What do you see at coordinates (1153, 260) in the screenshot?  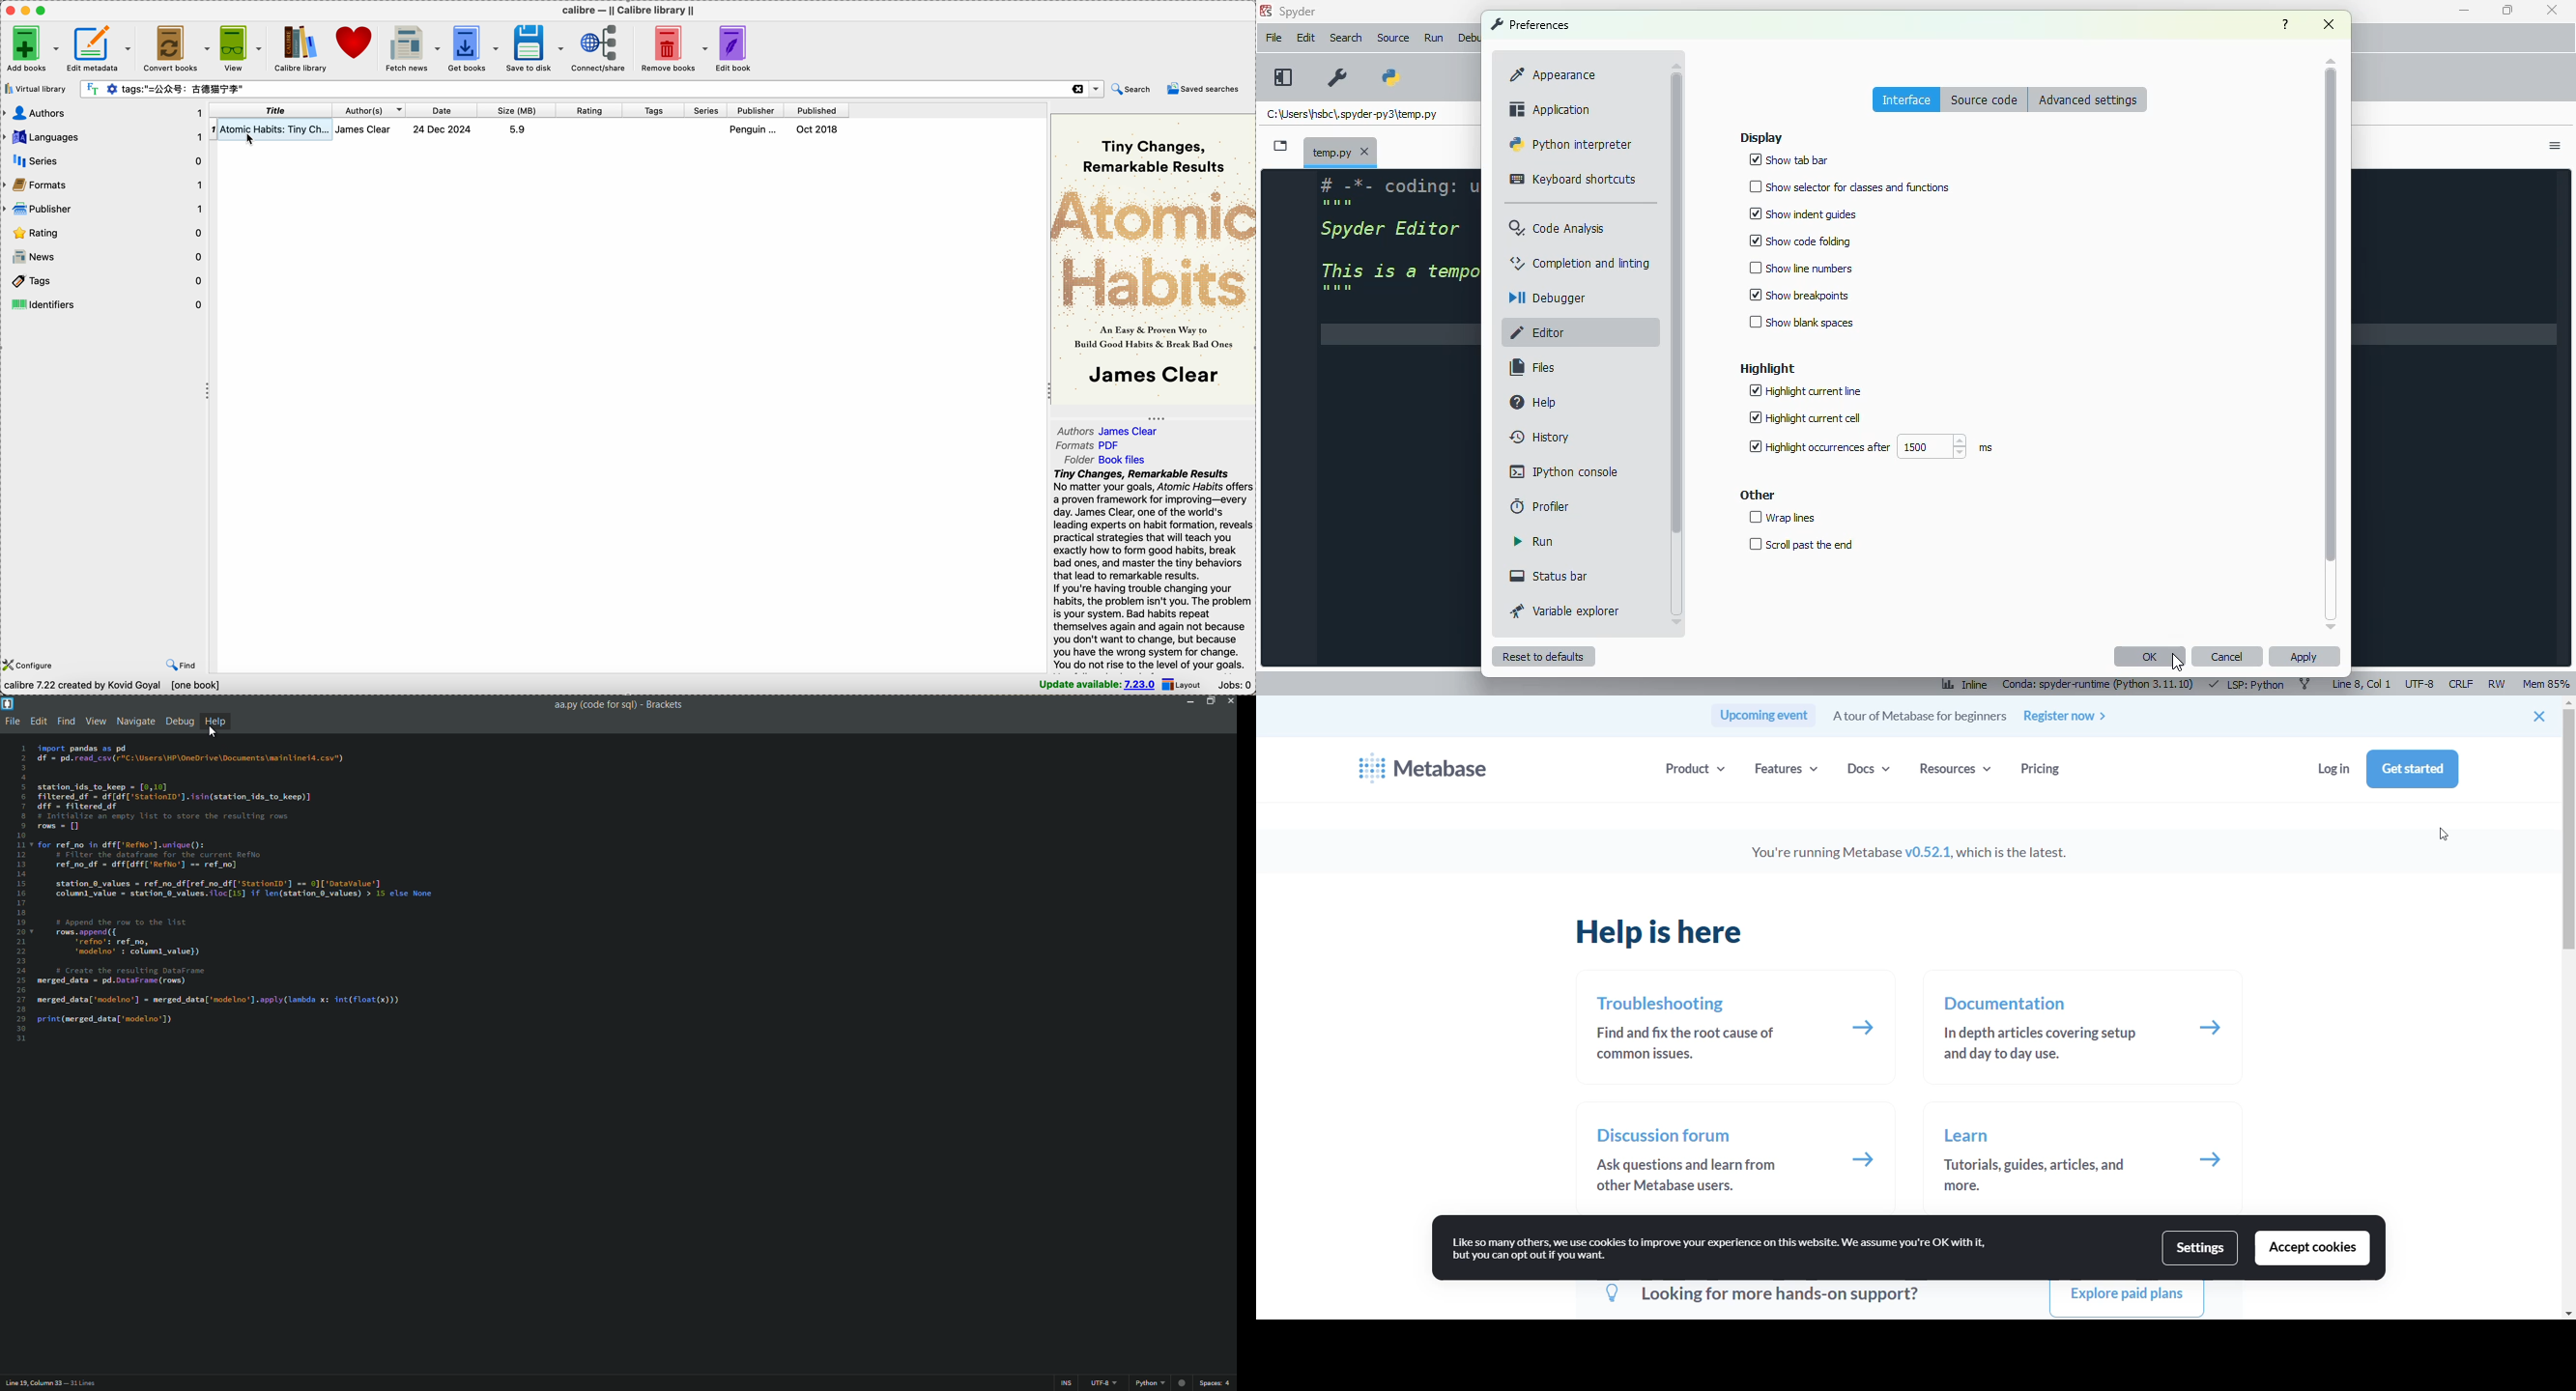 I see `book cover preview` at bounding box center [1153, 260].